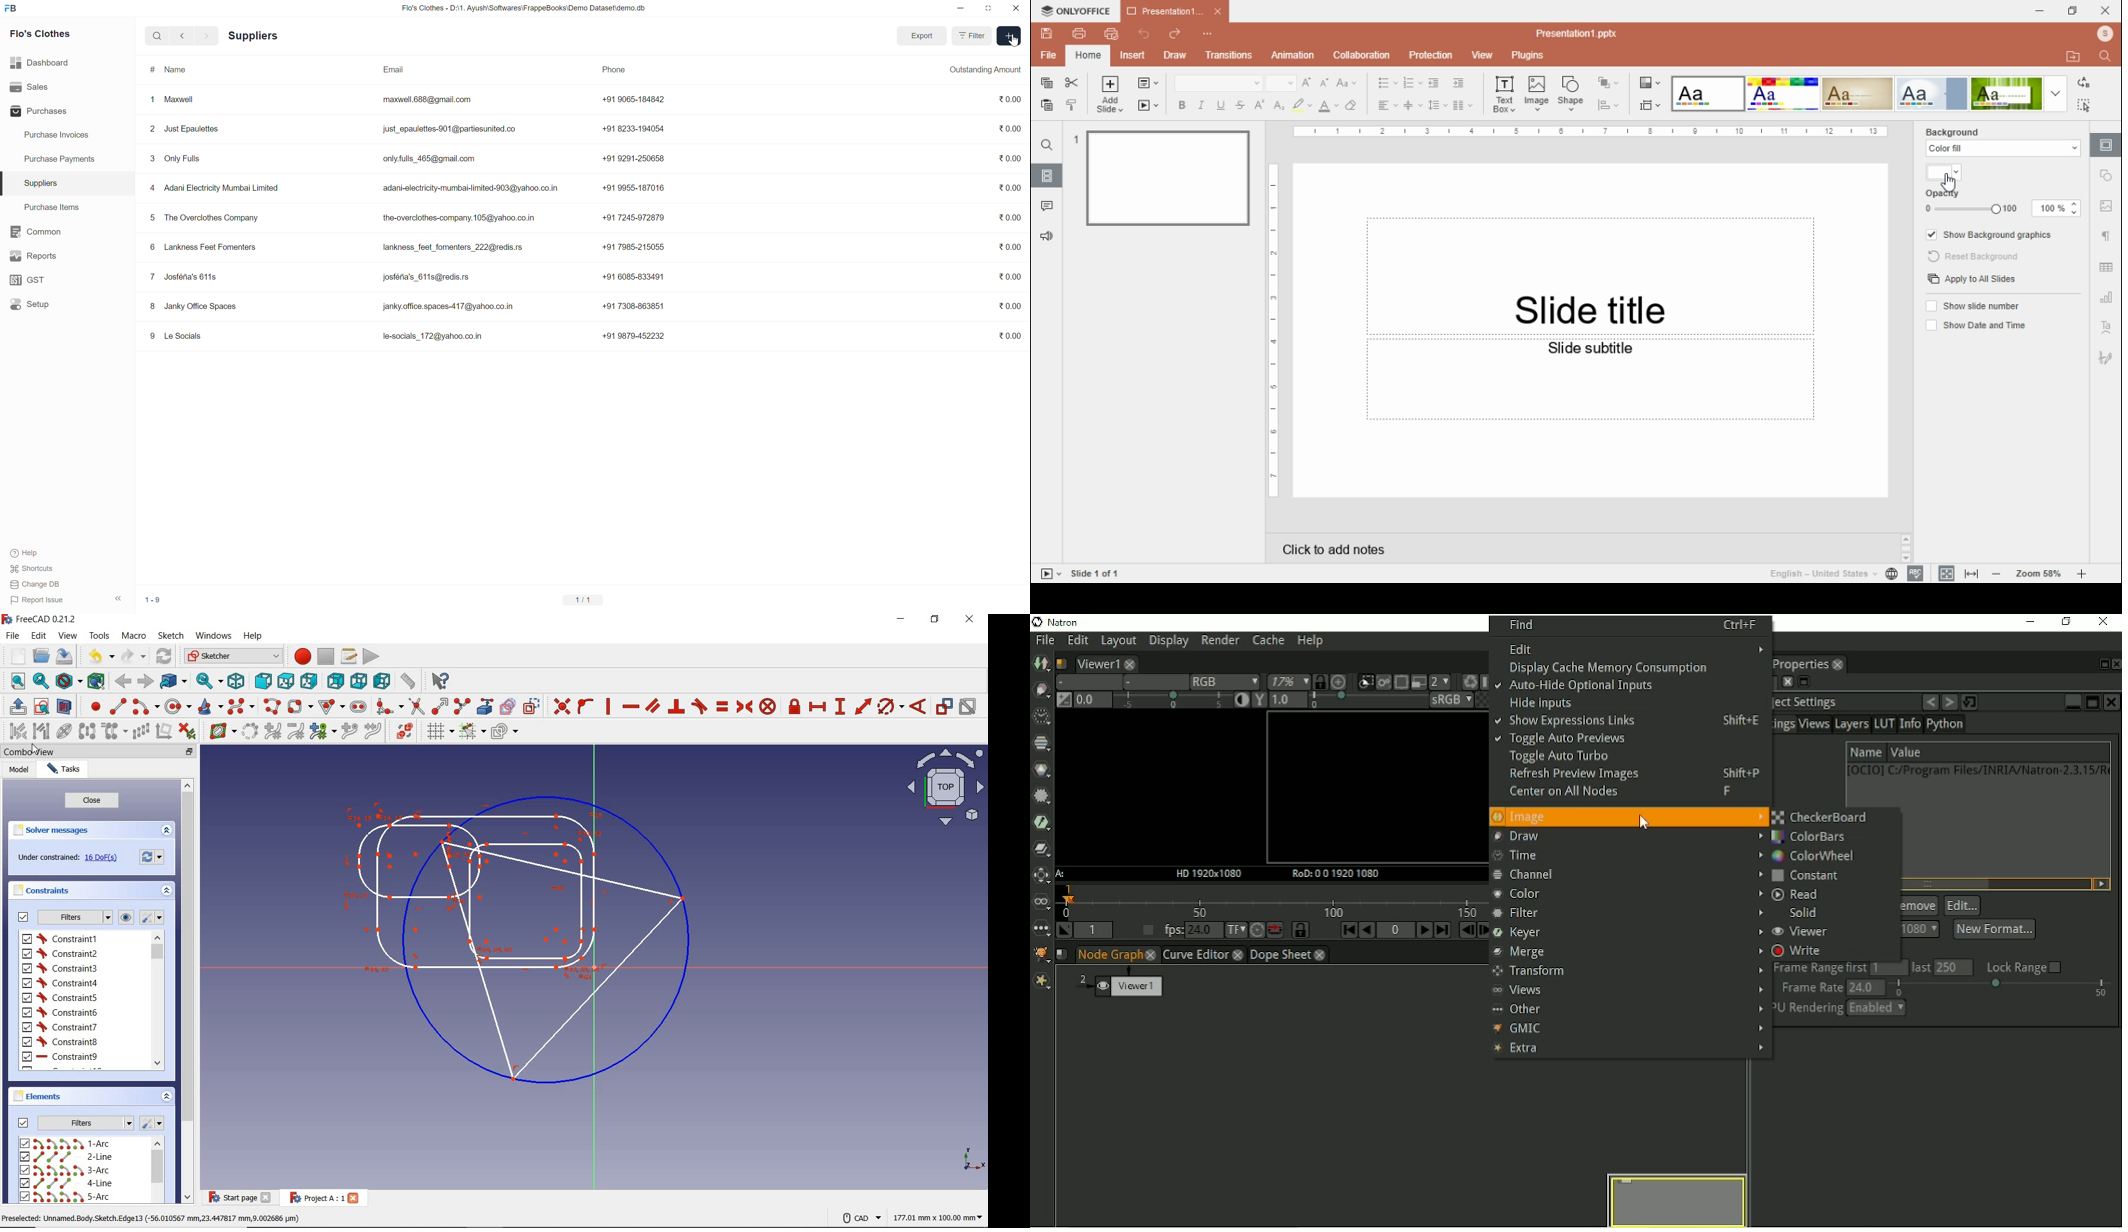 The image size is (2128, 1232). Describe the element at coordinates (353, 1197) in the screenshot. I see `Close` at that location.